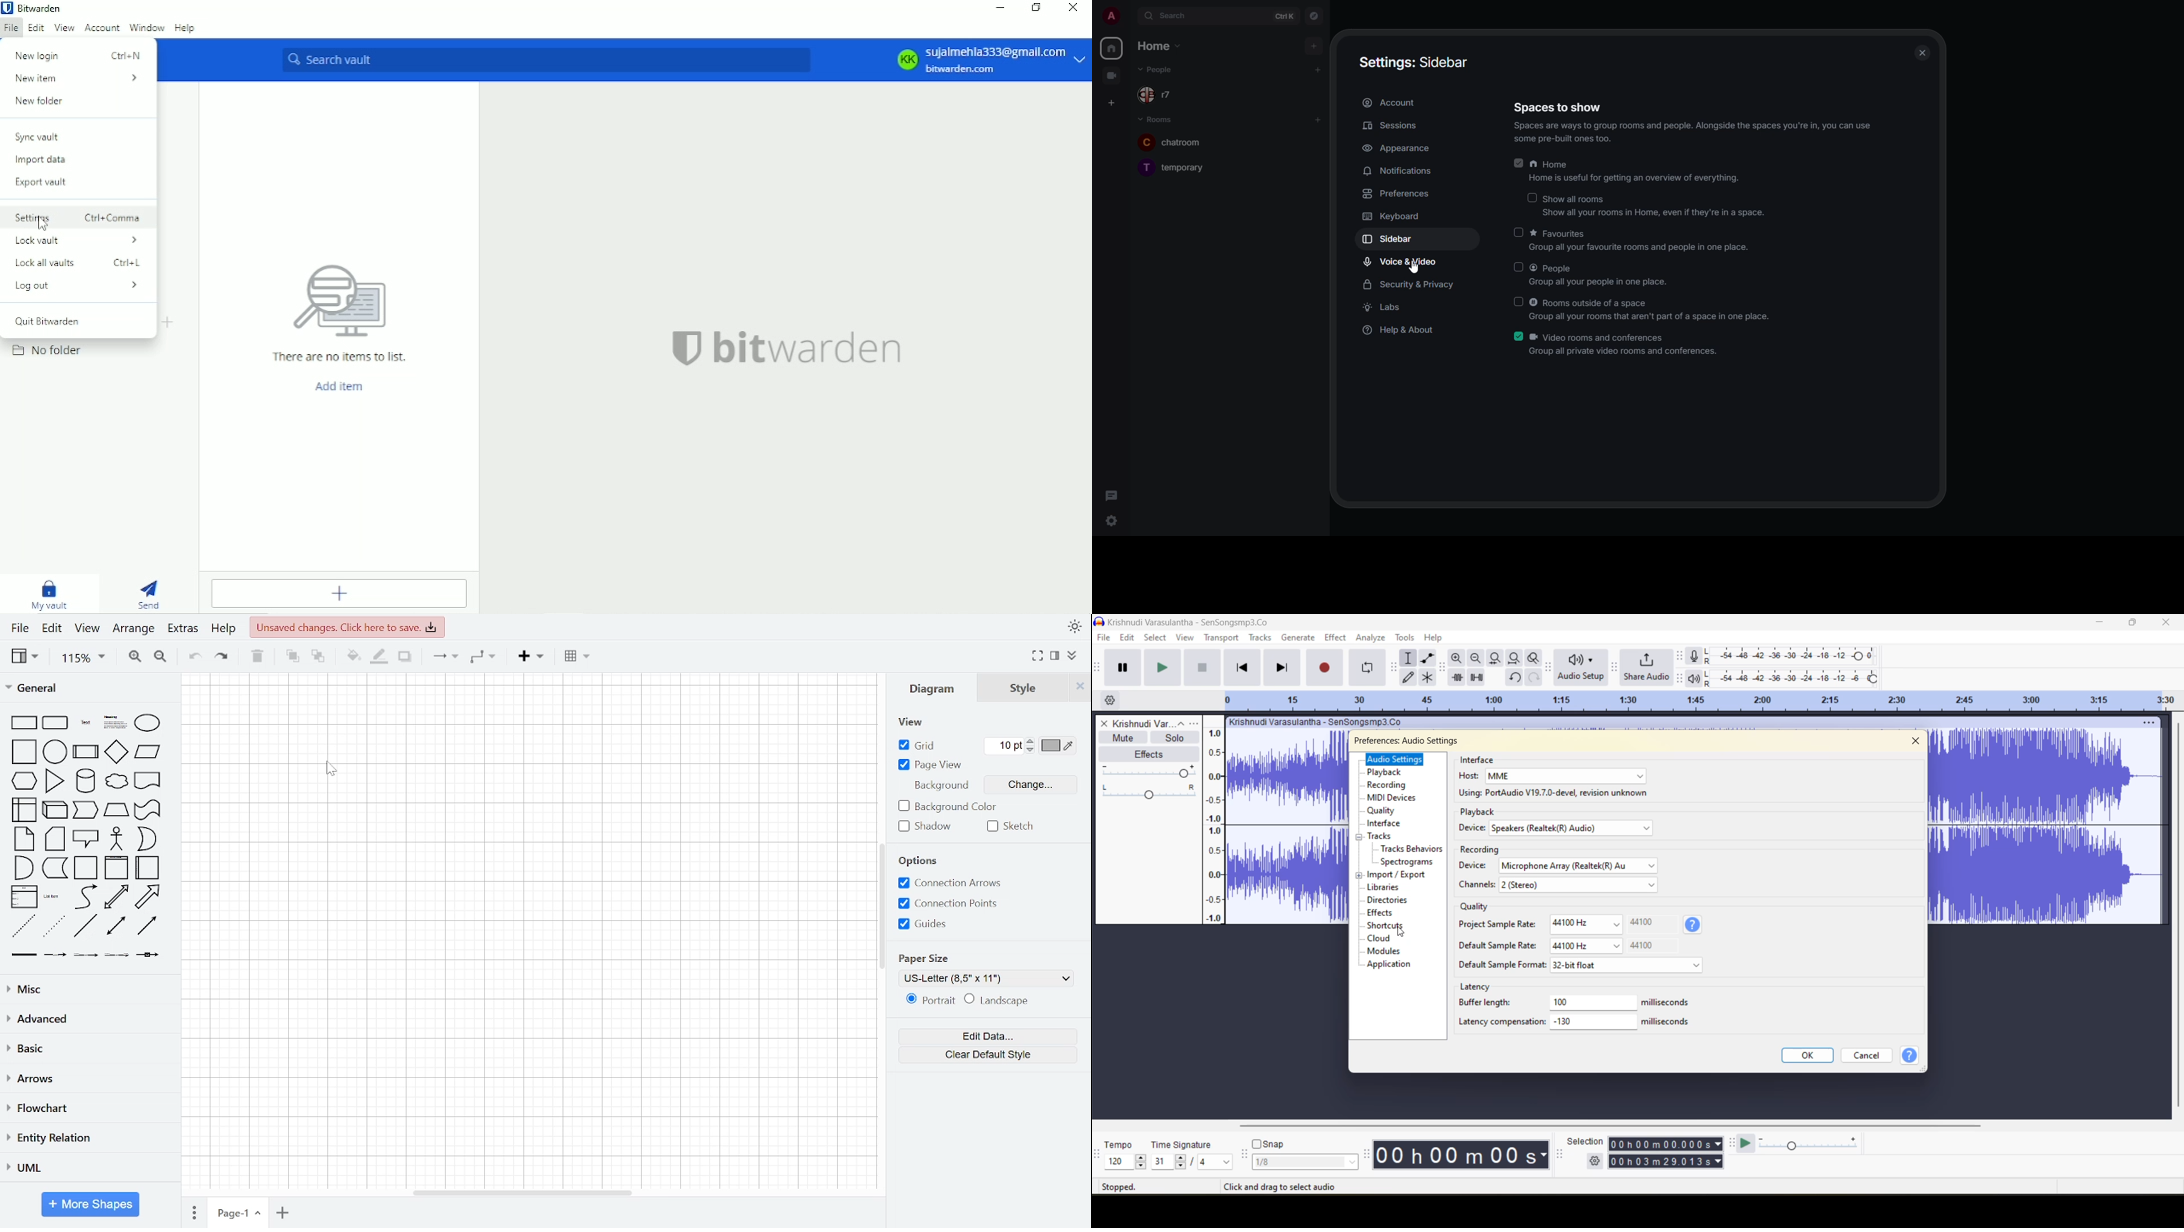 This screenshot has height=1232, width=2184. Describe the element at coordinates (1158, 724) in the screenshot. I see `file name` at that location.